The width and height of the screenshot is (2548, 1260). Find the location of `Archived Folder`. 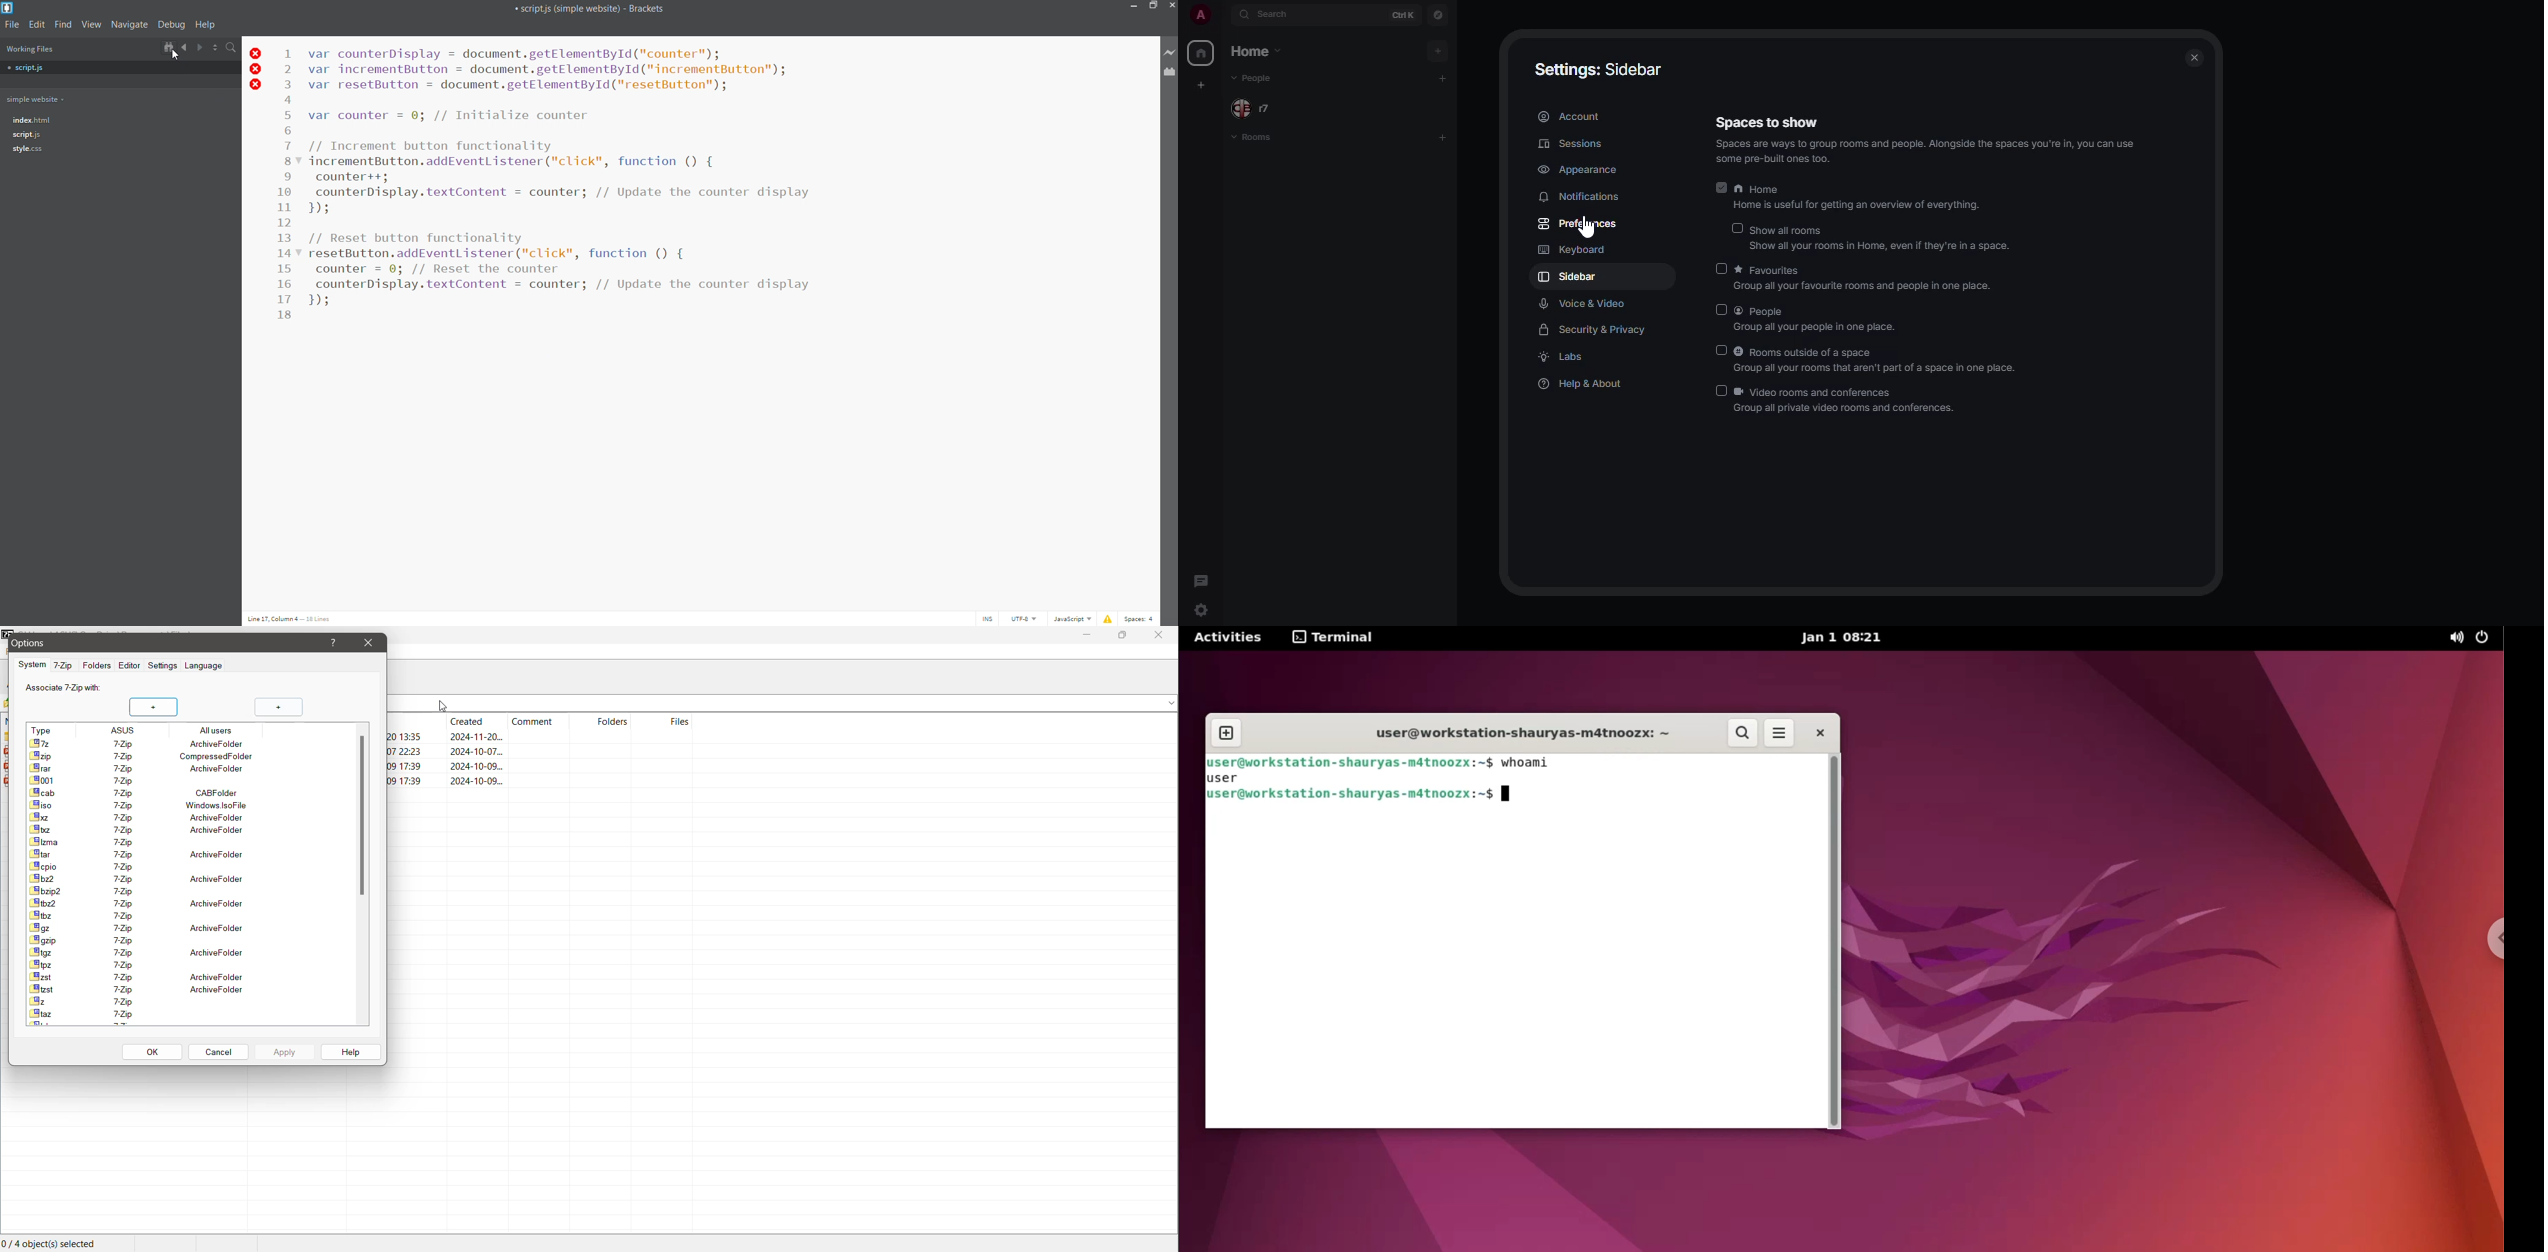

Archived Folder is located at coordinates (138, 976).